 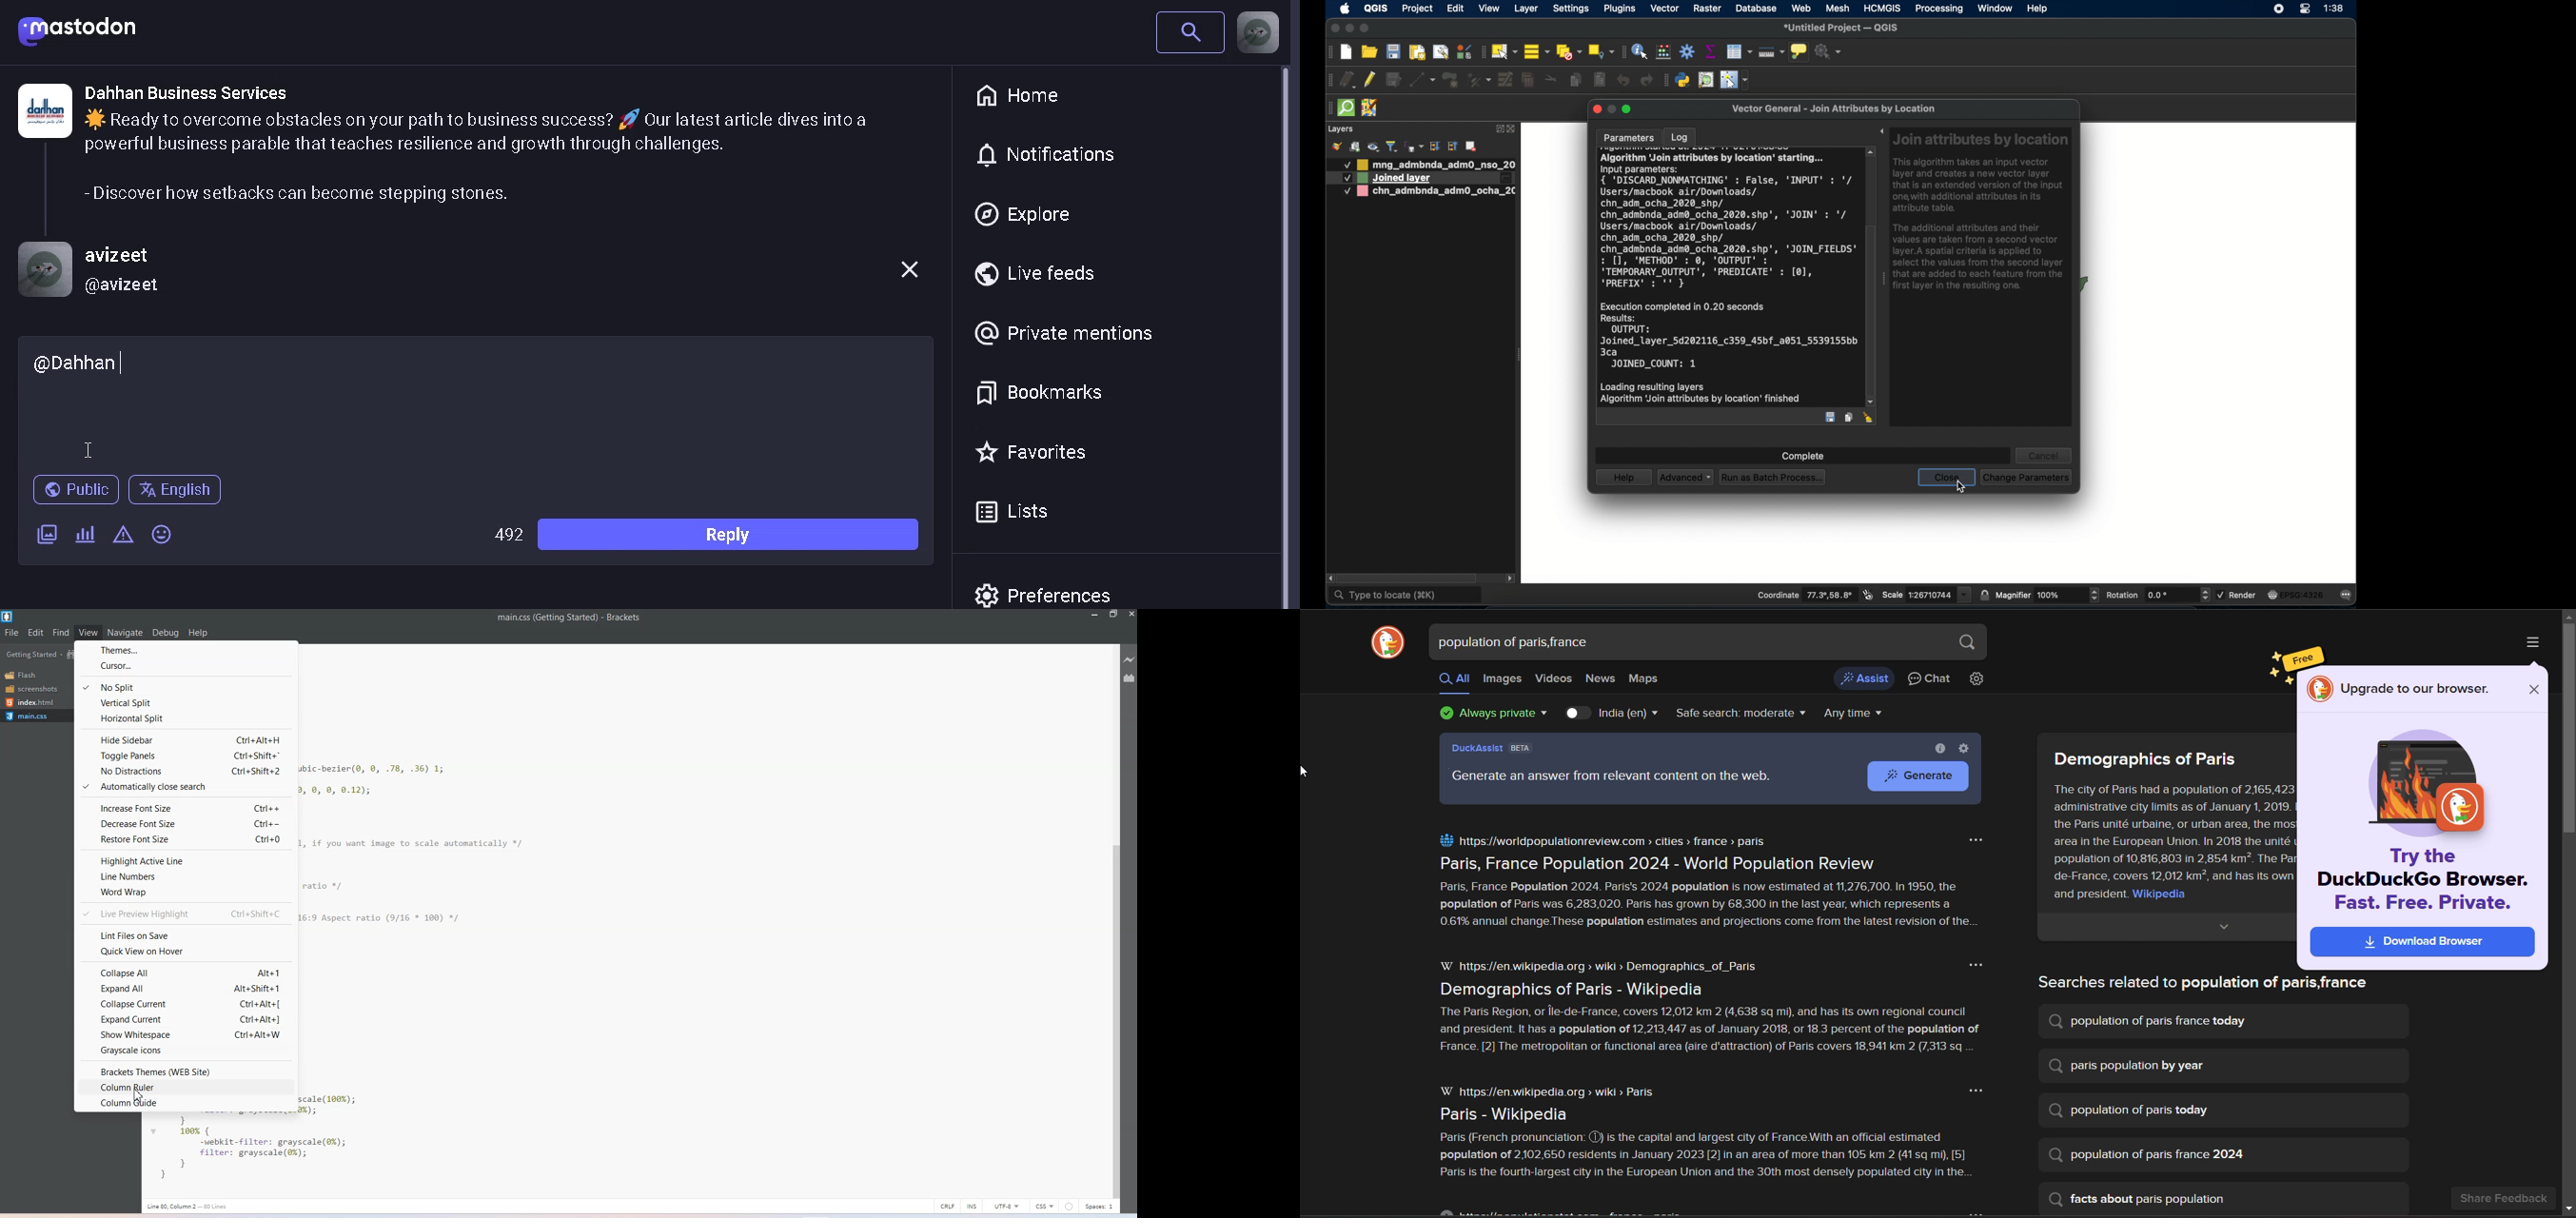 I want to click on cancel, so click(x=2045, y=455).